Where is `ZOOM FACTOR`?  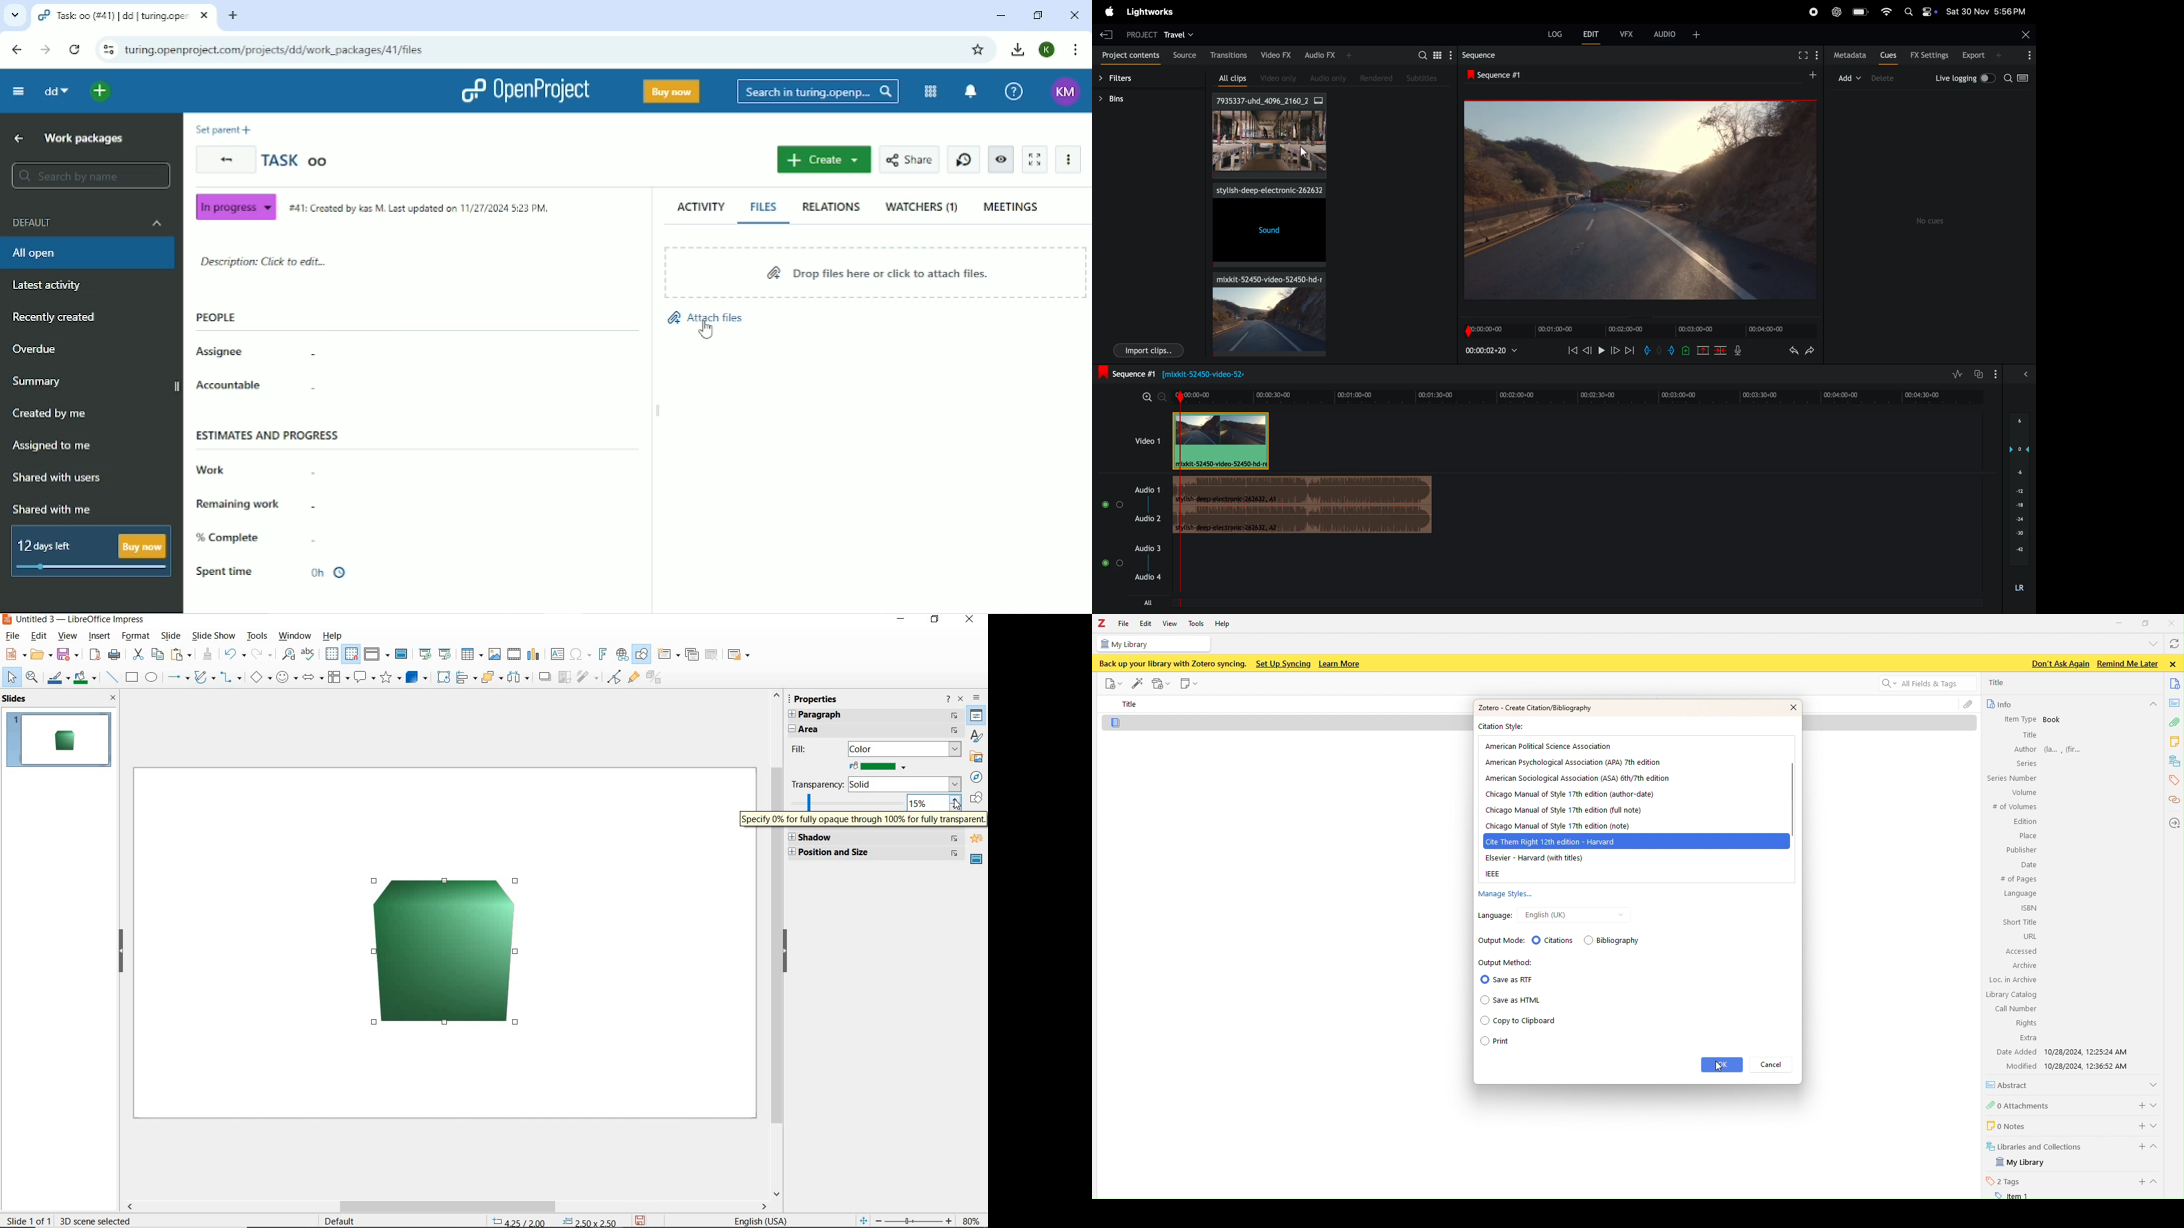 ZOOM FACTOR is located at coordinates (970, 1219).